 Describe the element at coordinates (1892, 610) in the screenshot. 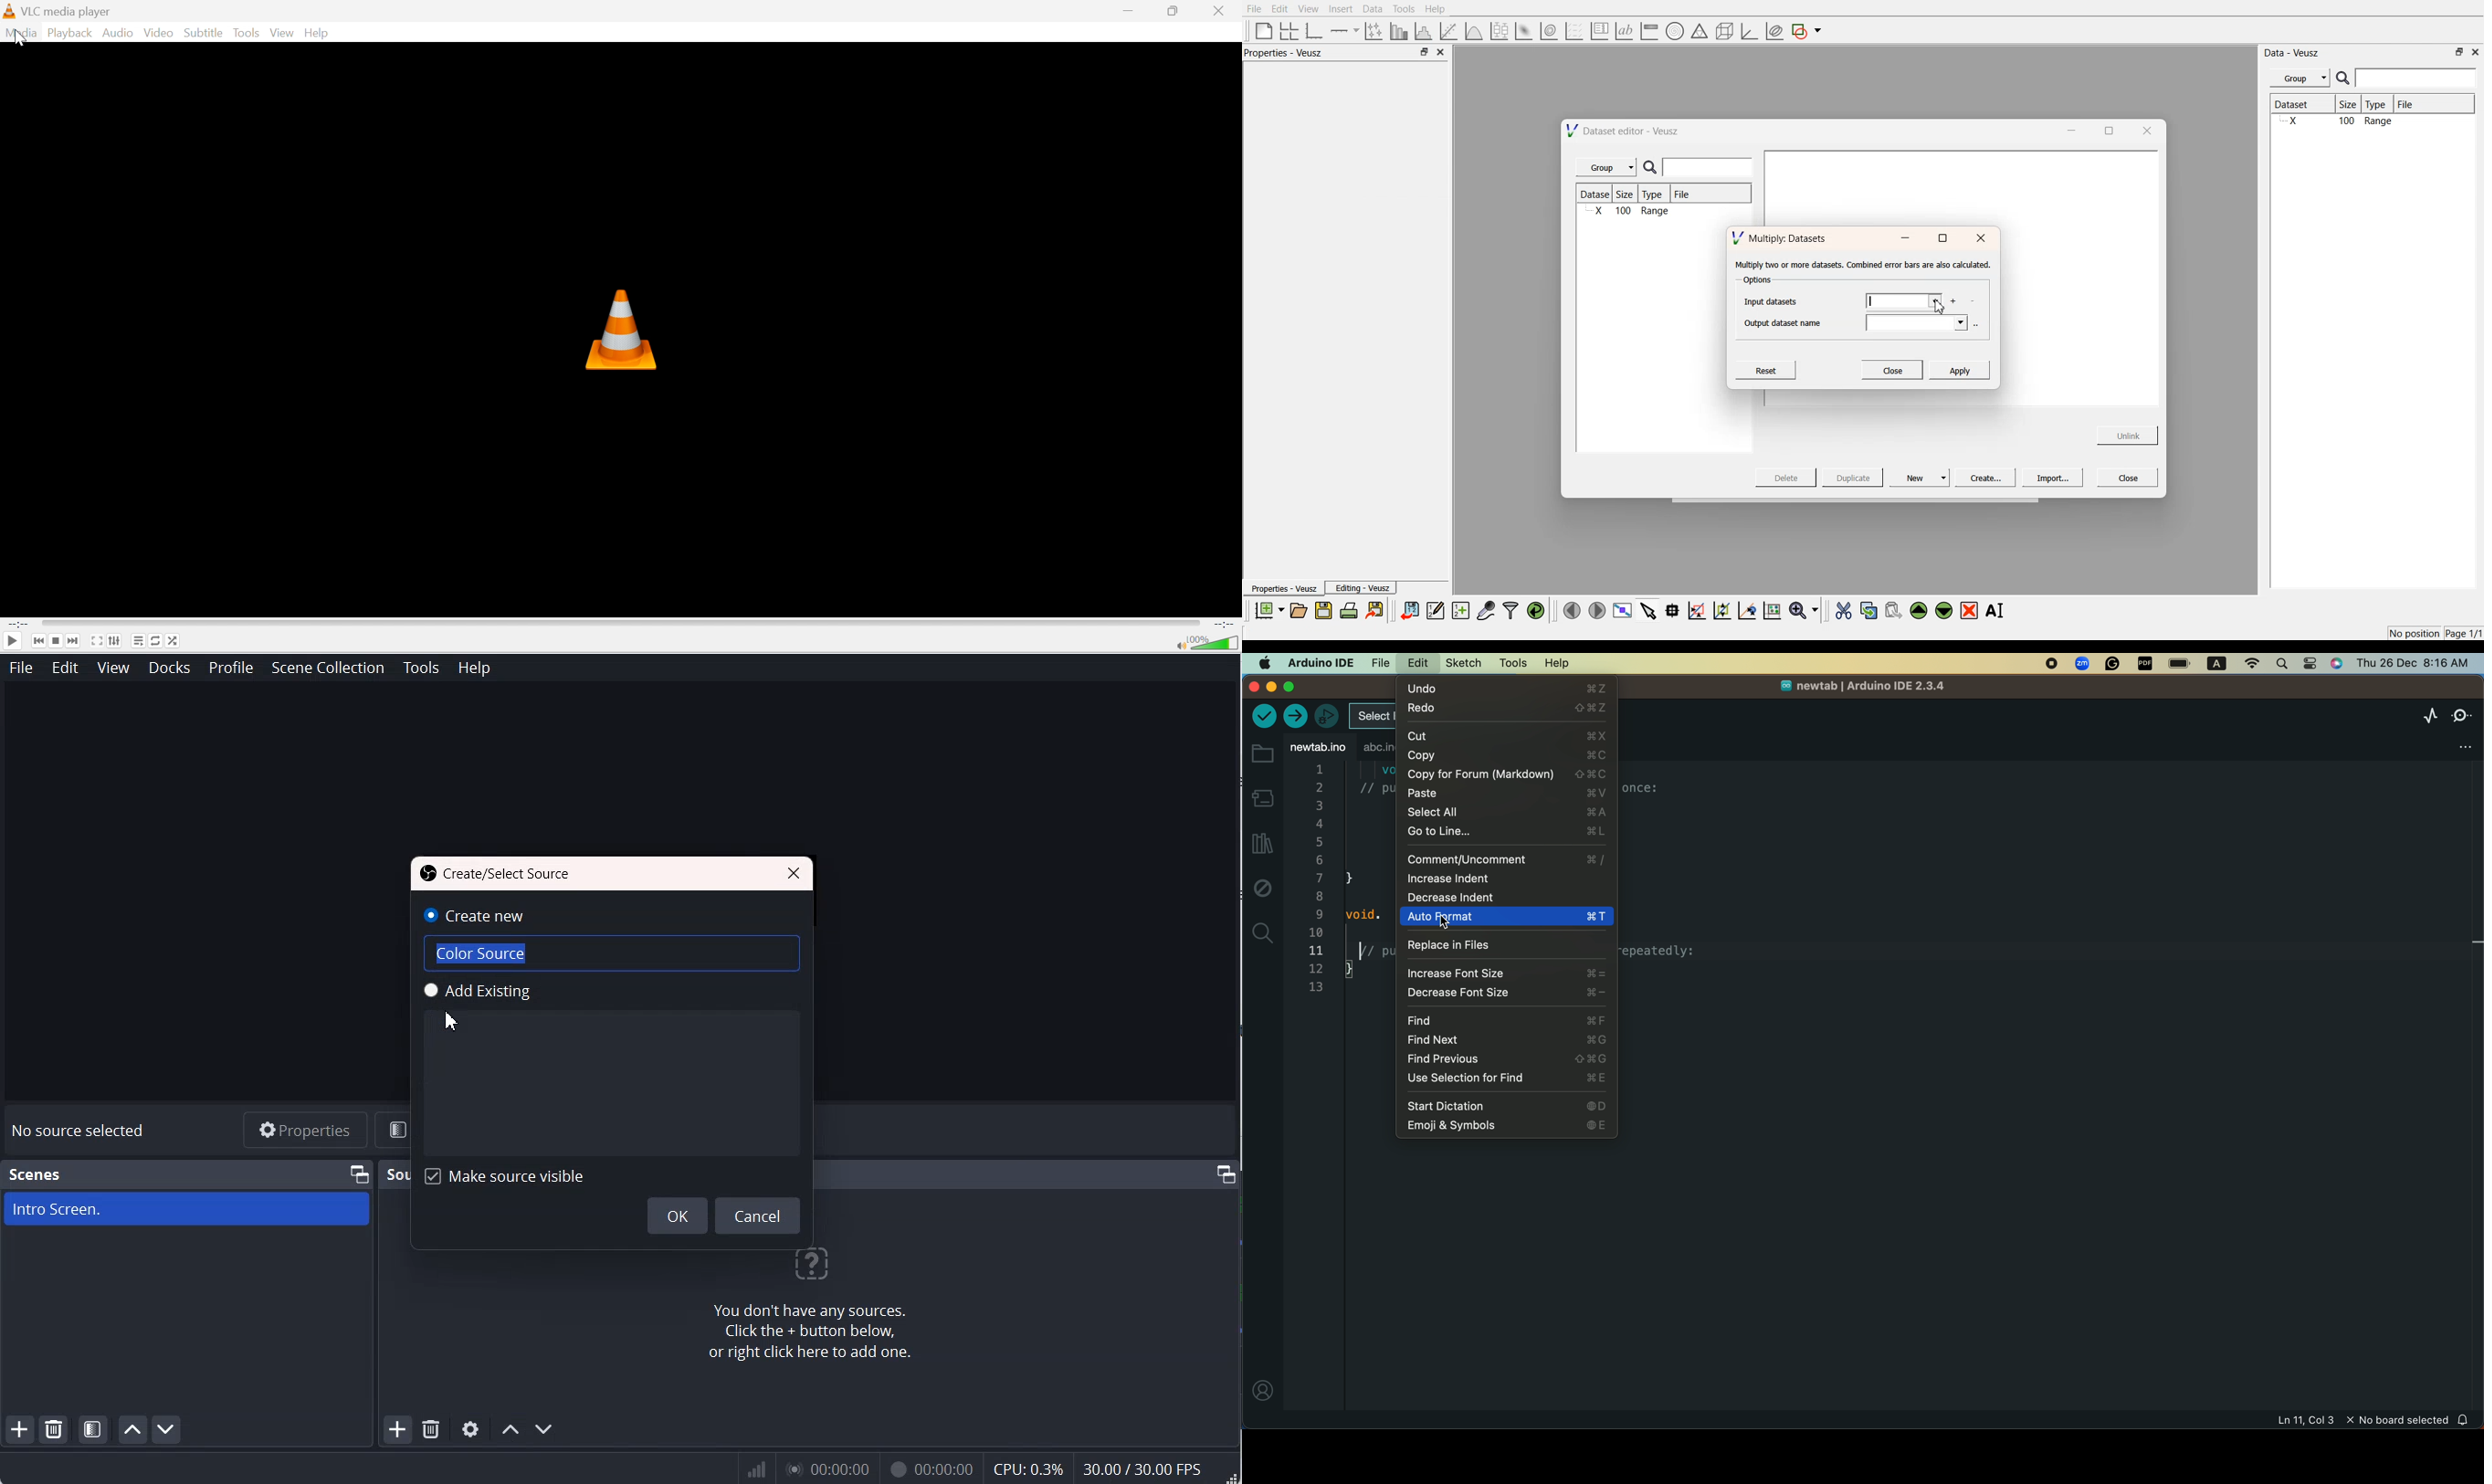

I see `paste the selected widgets` at that location.